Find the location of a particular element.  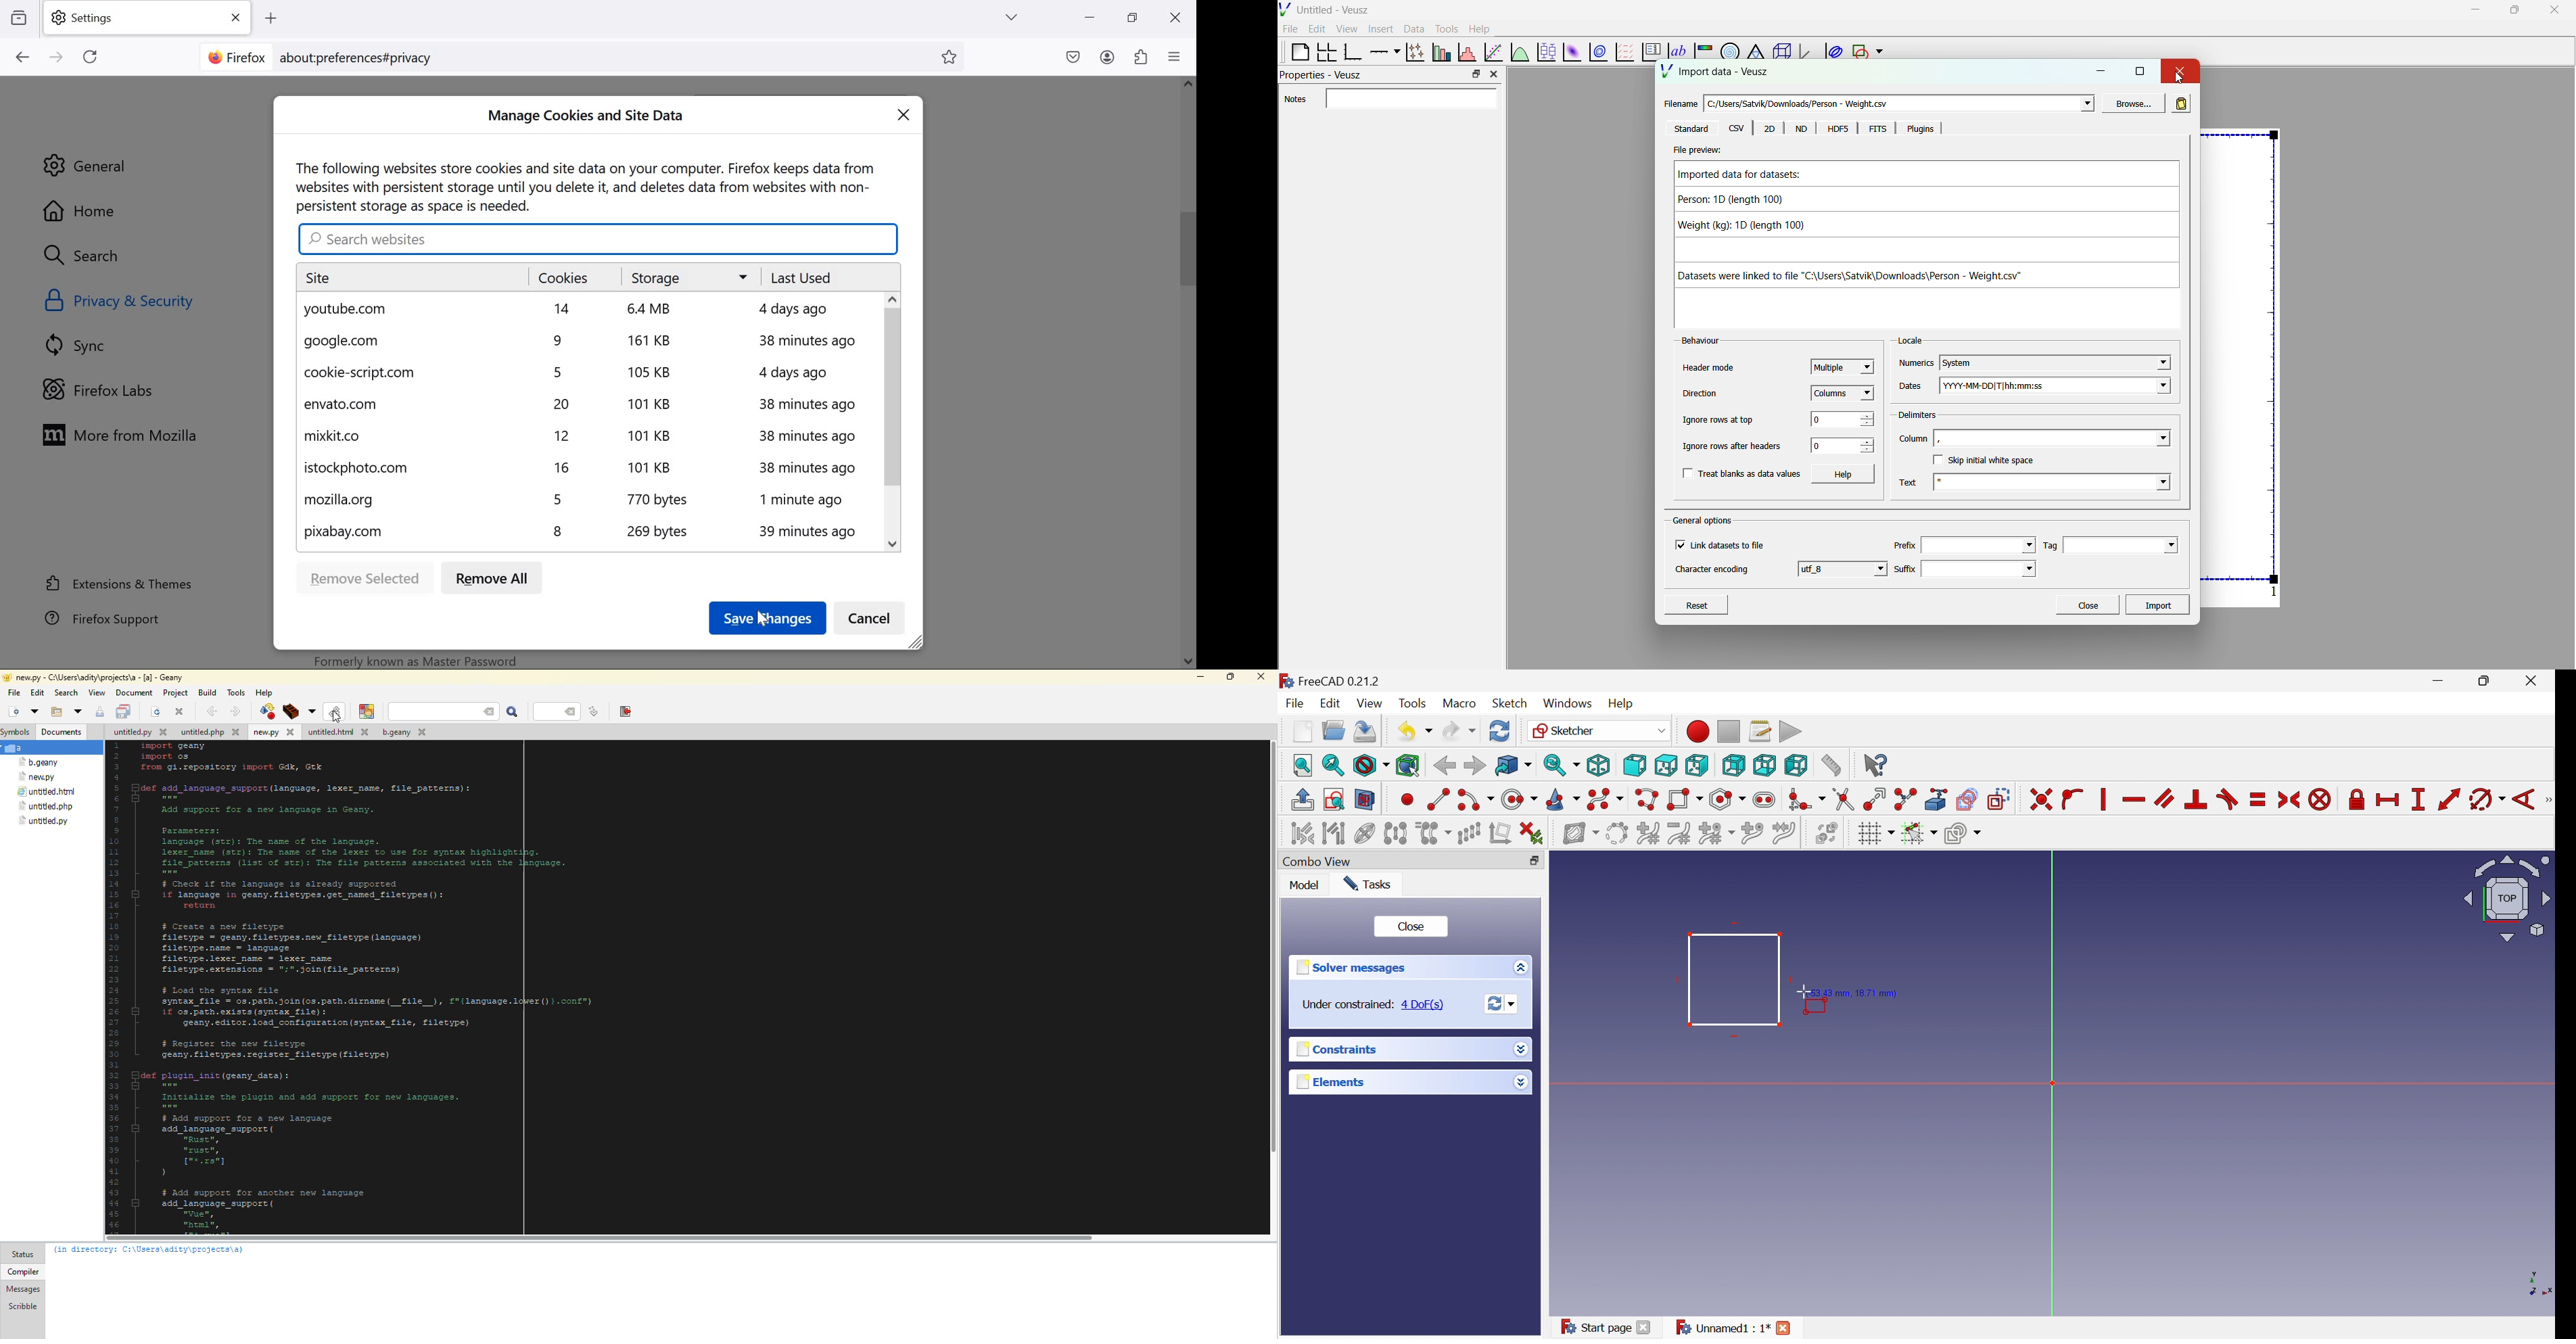

Last Used
4 days ago
38 minutes ago
4 days ago
38 minutes ago
38 minutes ago
38 minutes ago
1 minute ago
39 minutes ago is located at coordinates (814, 406).